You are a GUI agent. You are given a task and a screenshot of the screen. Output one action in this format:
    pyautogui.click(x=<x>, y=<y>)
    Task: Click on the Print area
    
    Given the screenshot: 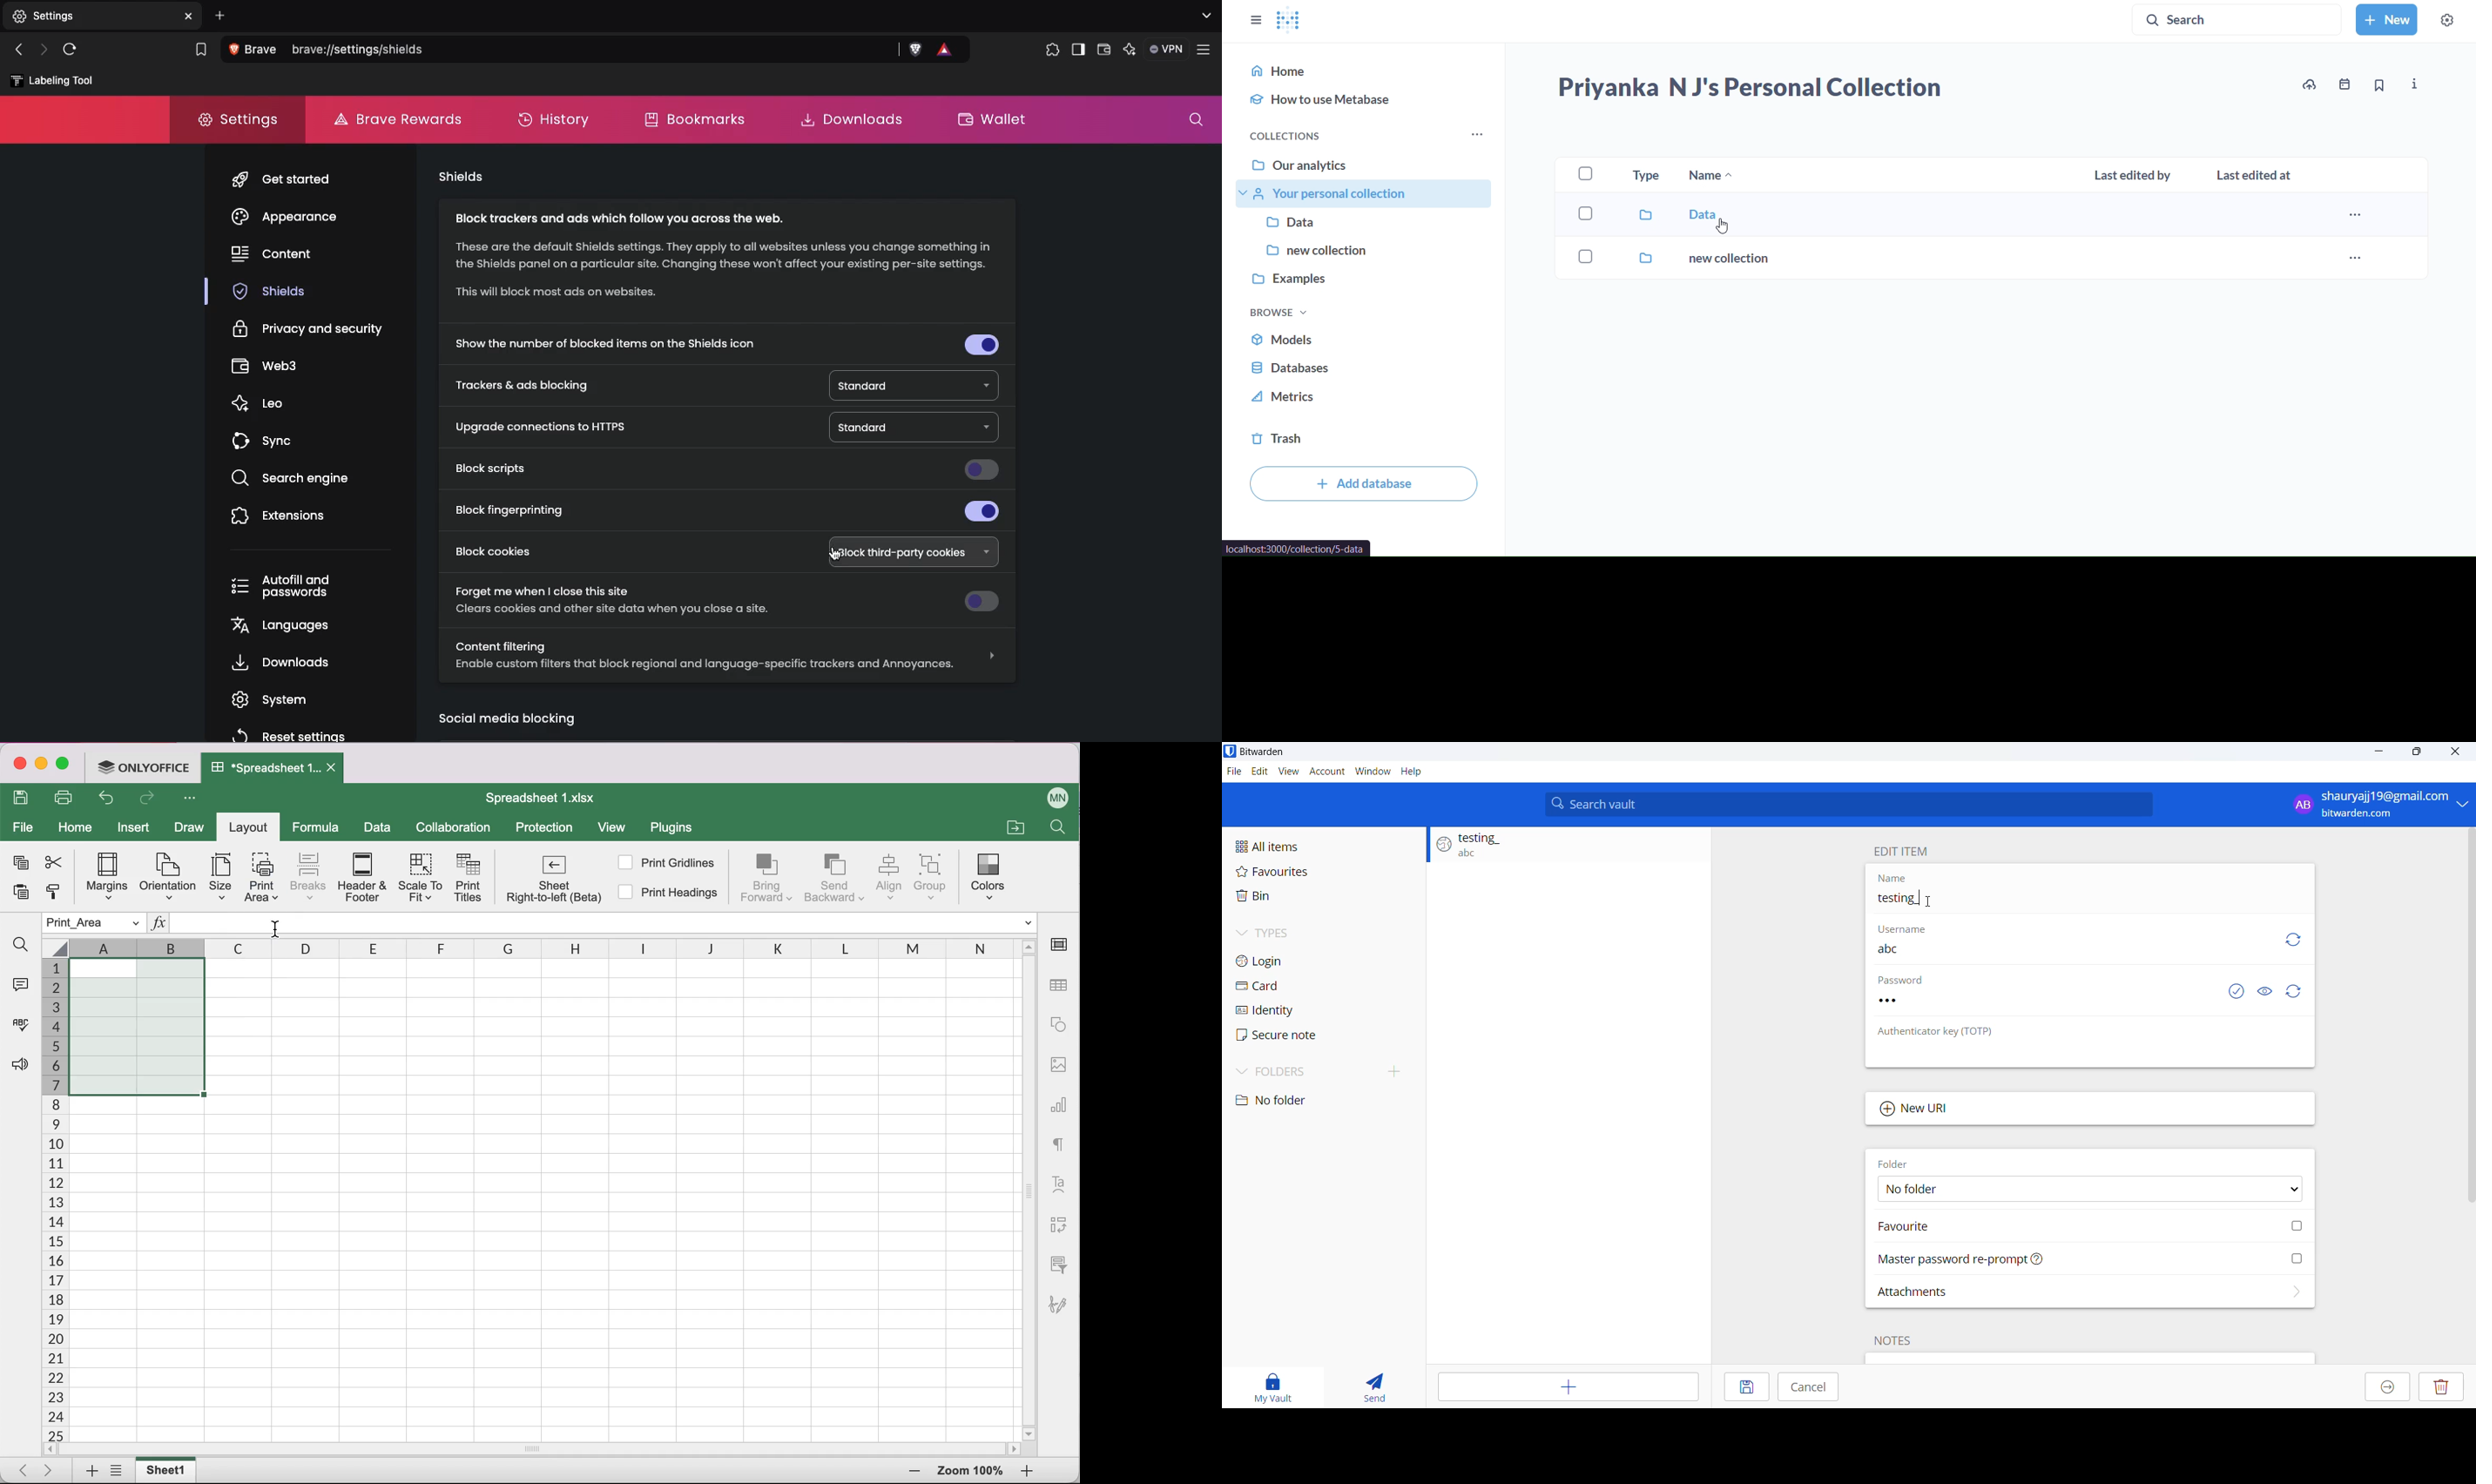 What is the action you would take?
    pyautogui.click(x=94, y=923)
    